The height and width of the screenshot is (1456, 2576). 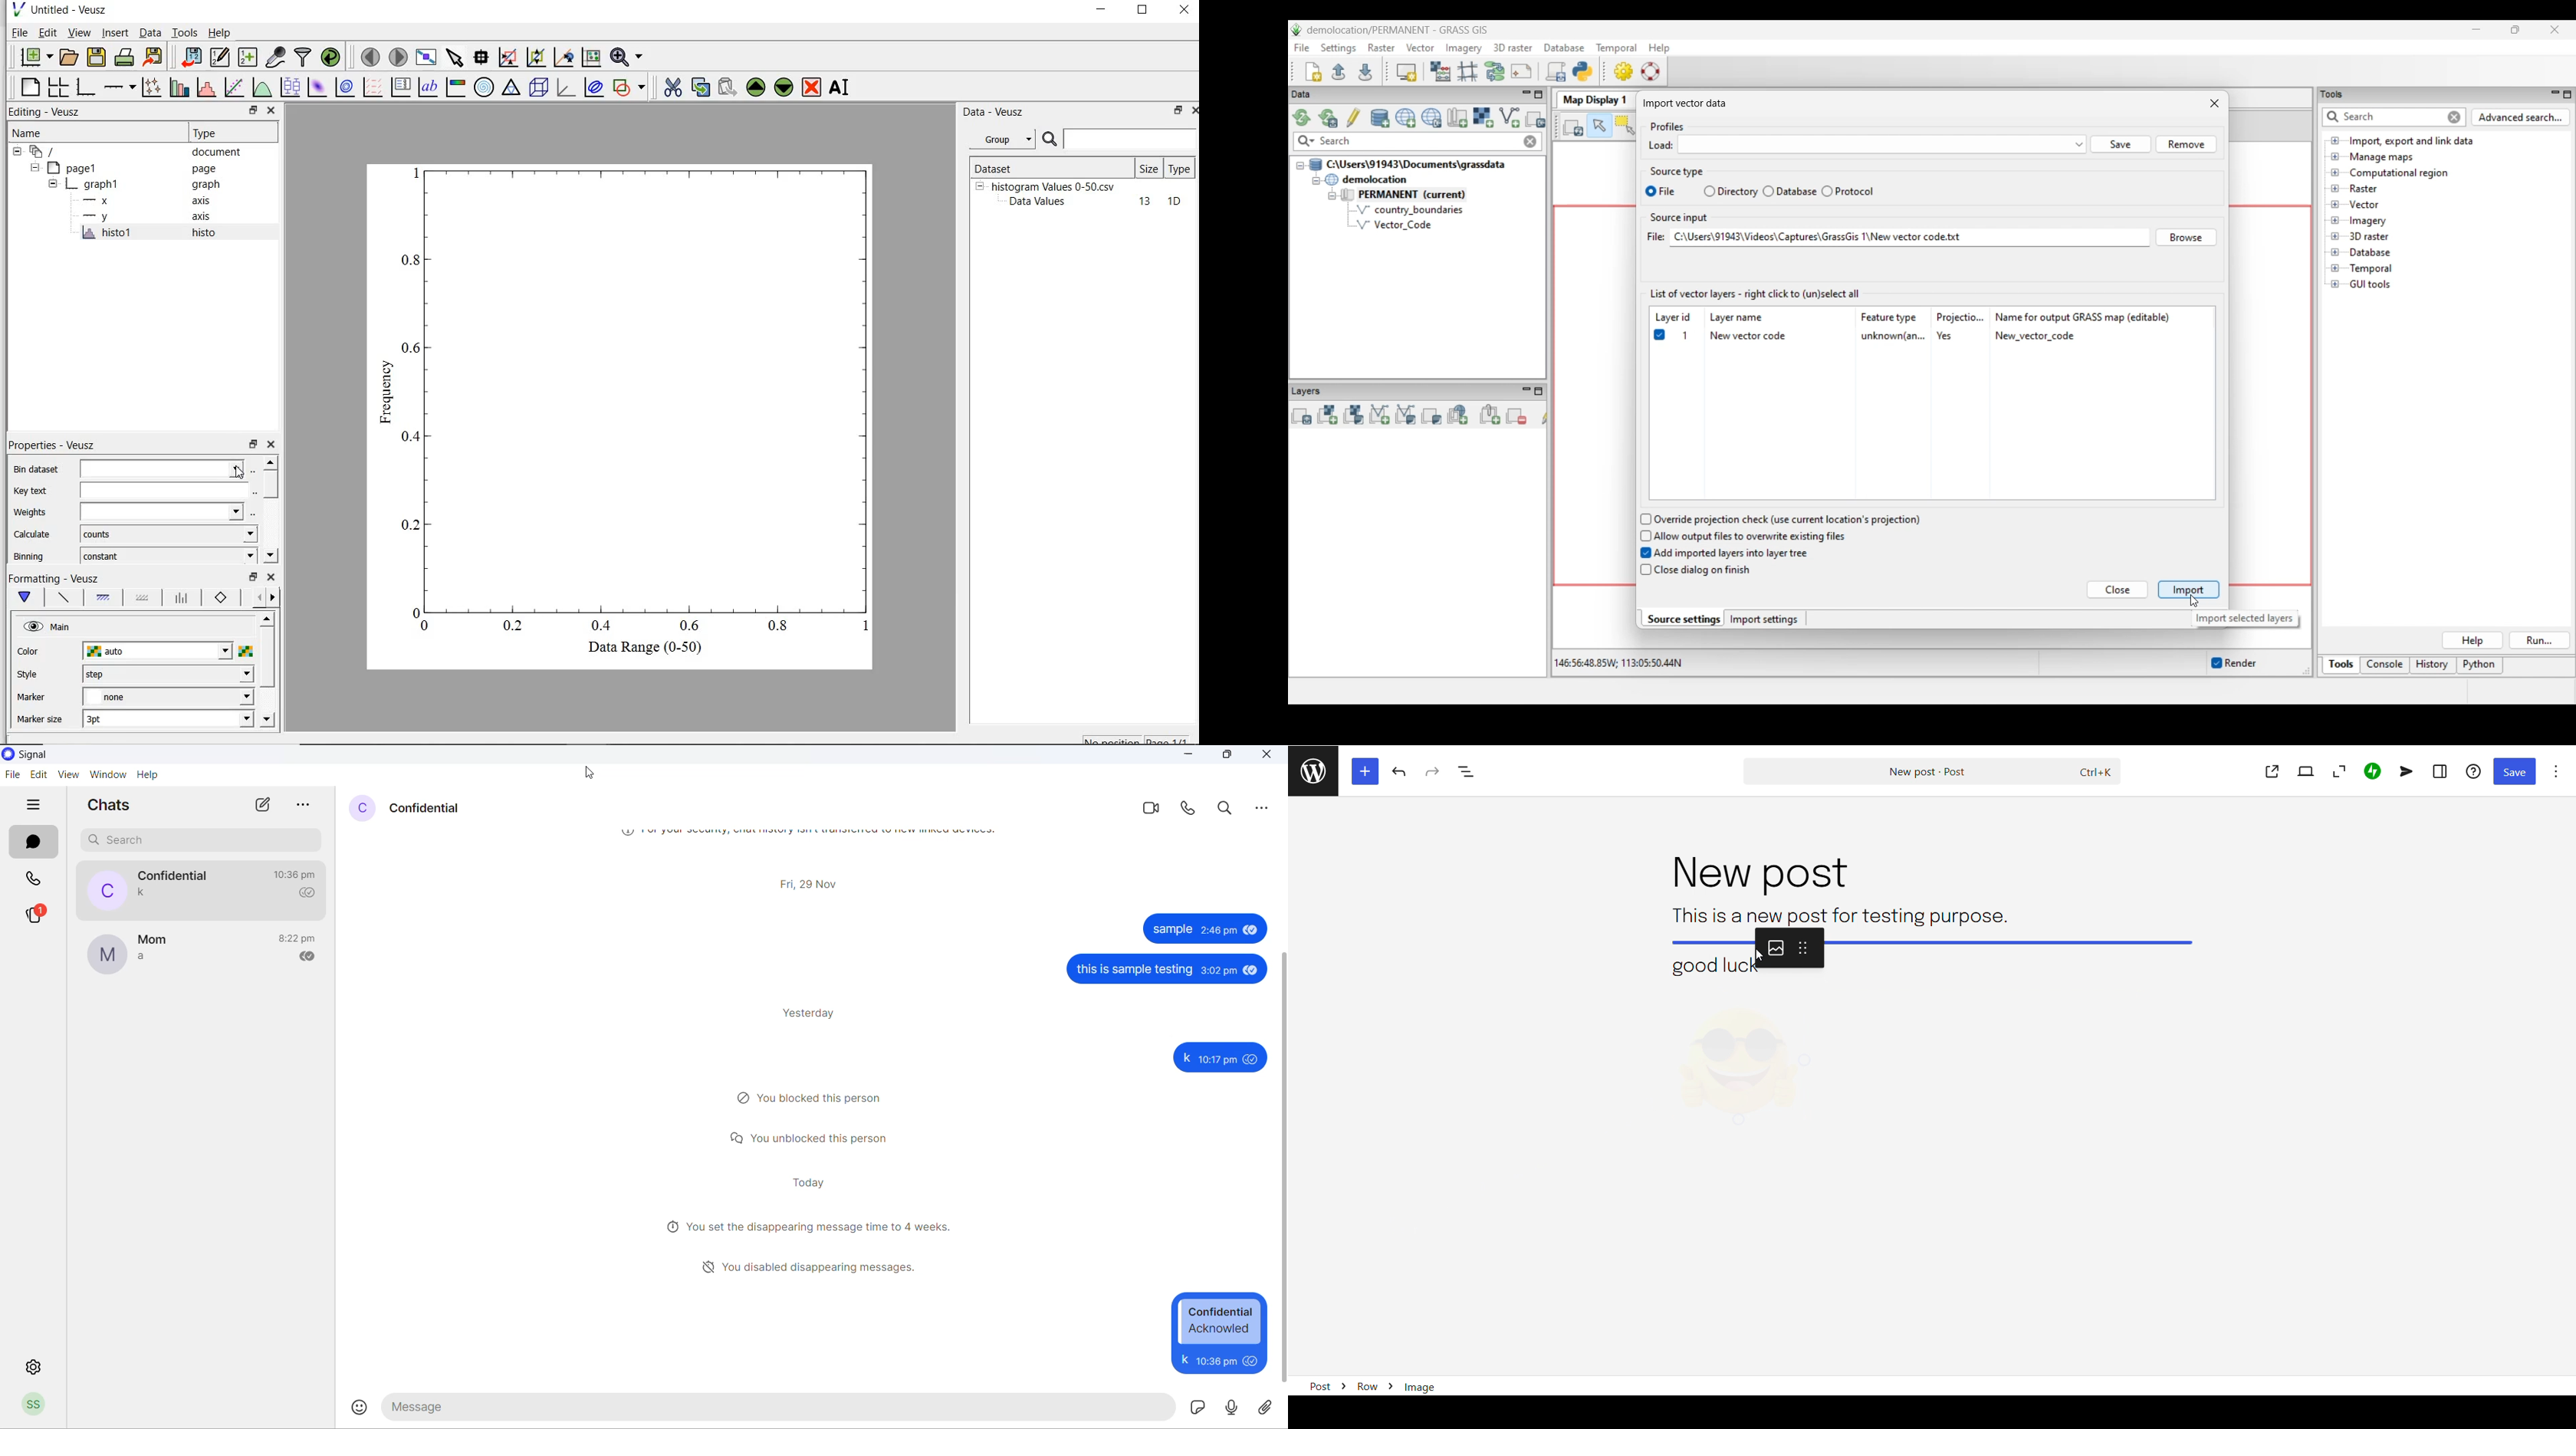 I want to click on input weights, so click(x=161, y=512).